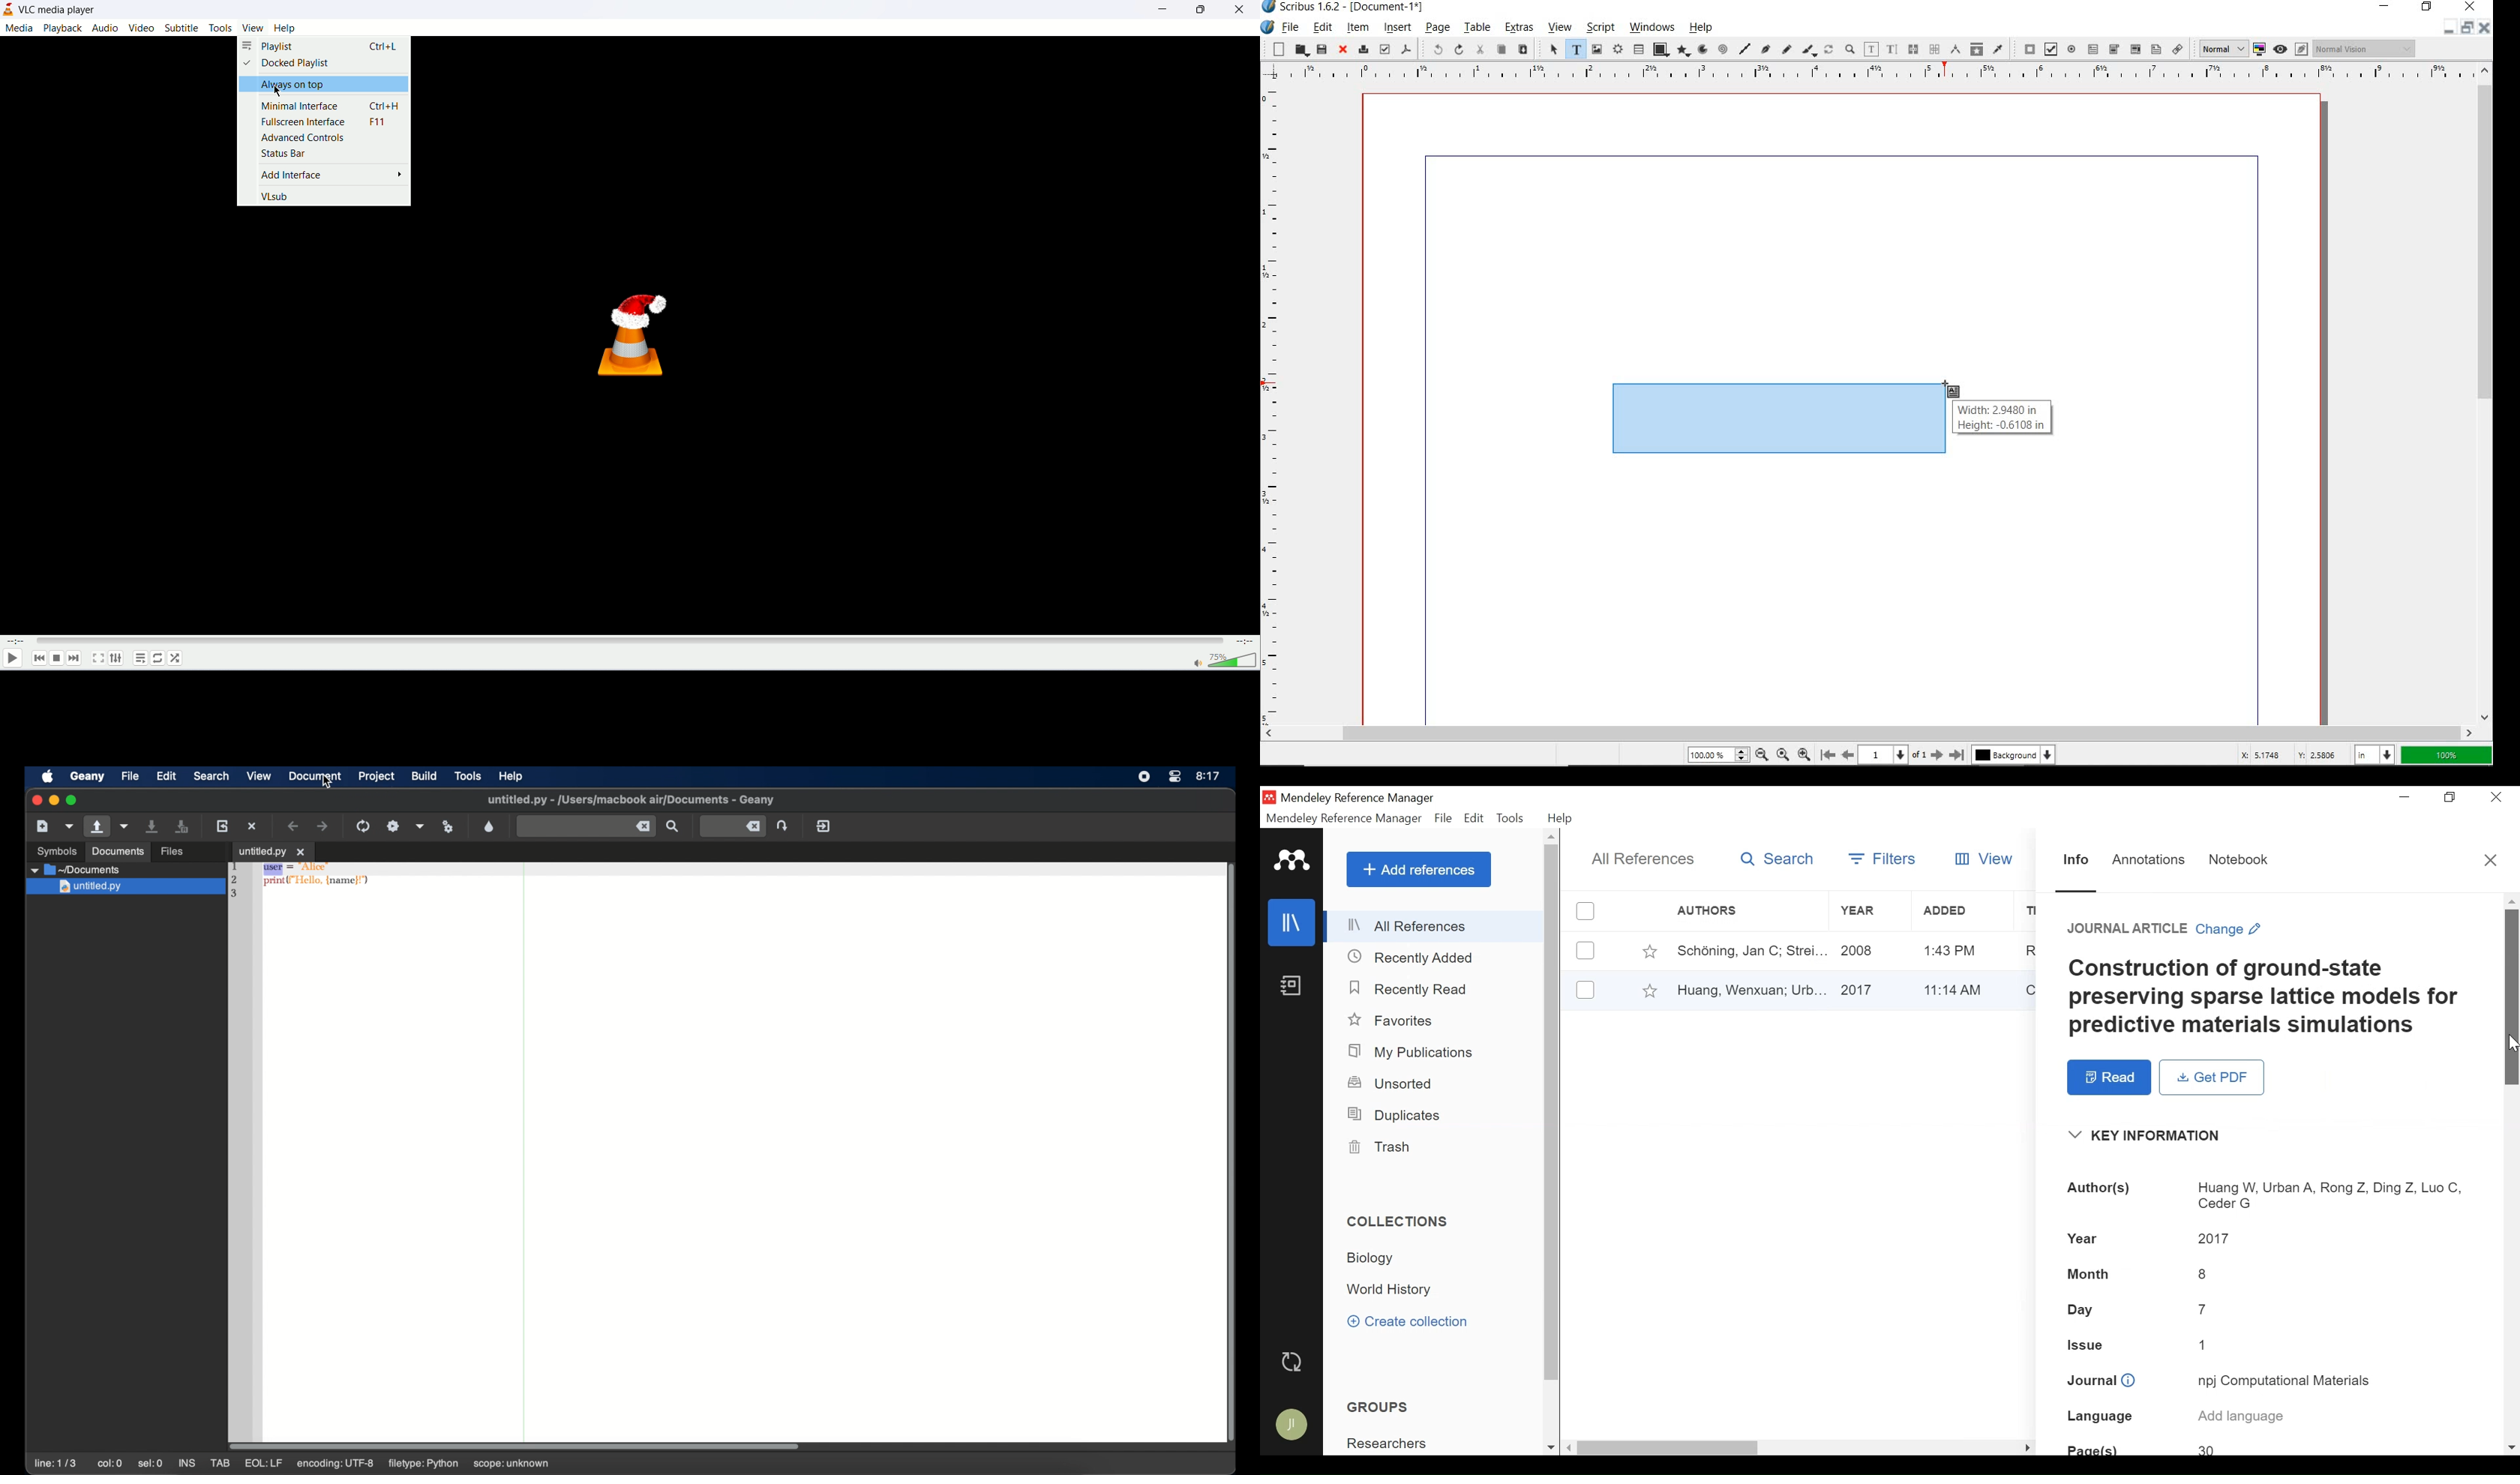  Describe the element at coordinates (74, 800) in the screenshot. I see `maximize` at that location.